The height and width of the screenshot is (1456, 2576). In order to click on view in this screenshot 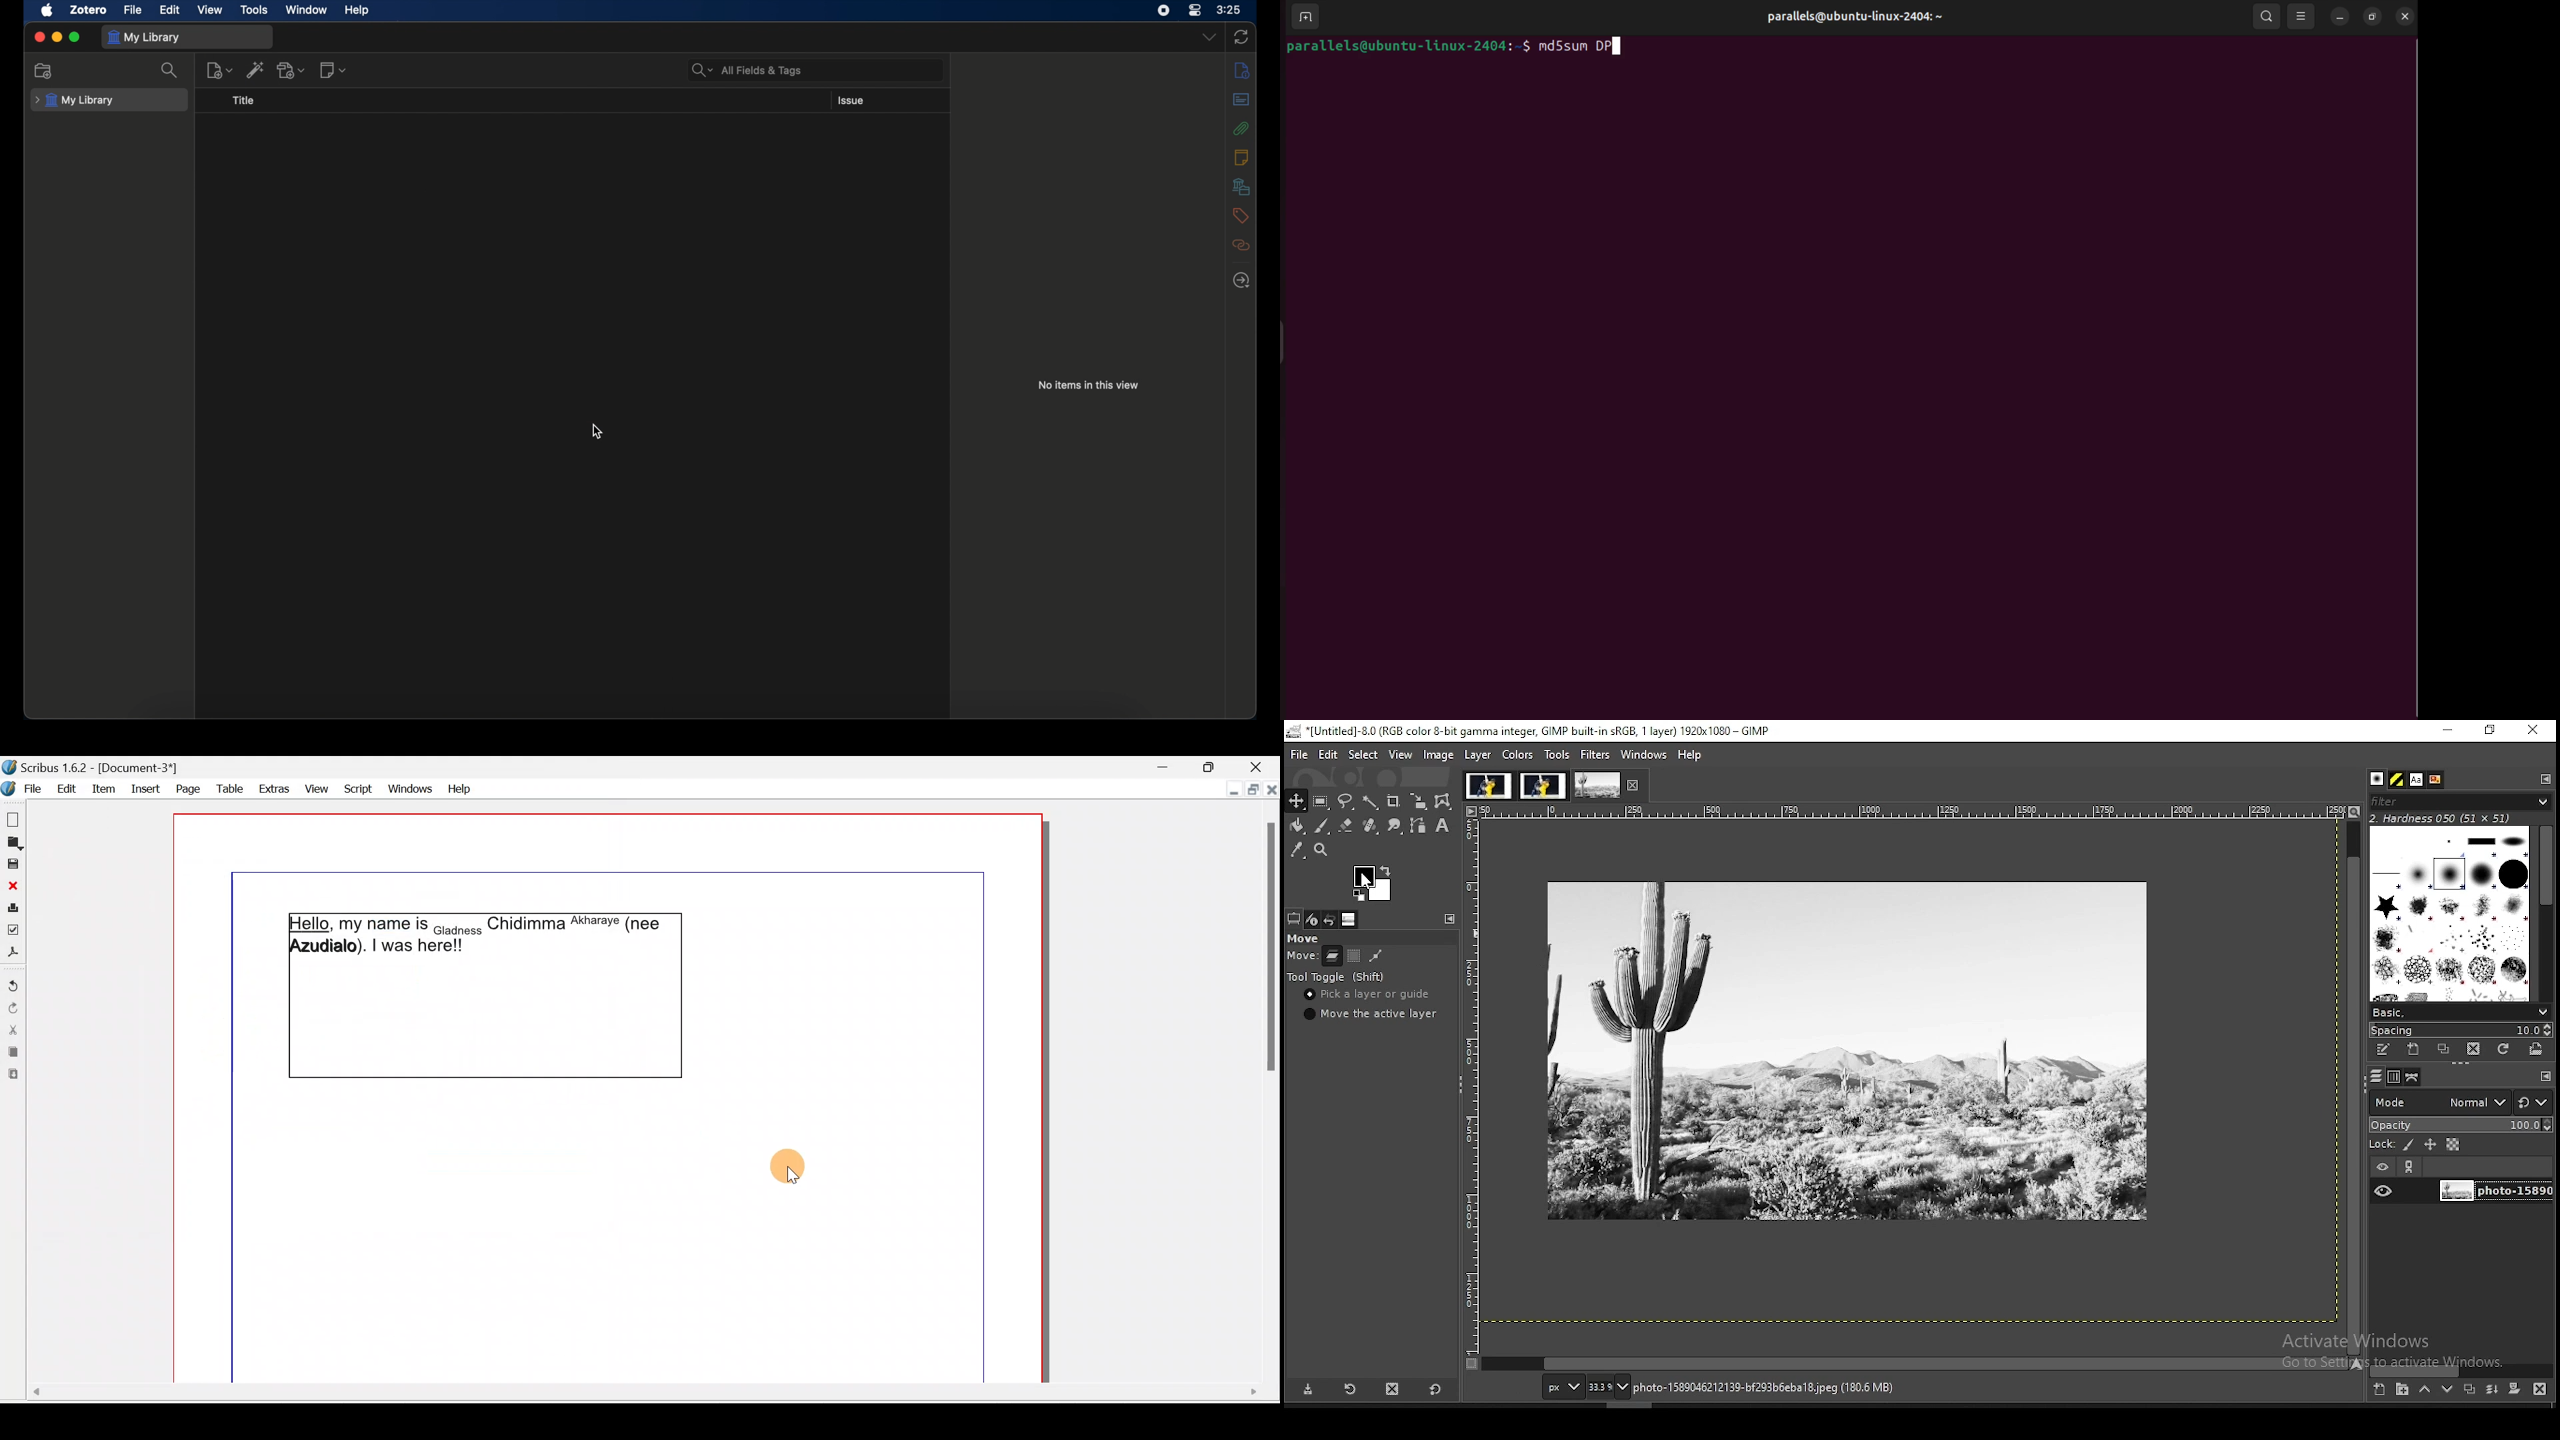, I will do `click(211, 9)`.